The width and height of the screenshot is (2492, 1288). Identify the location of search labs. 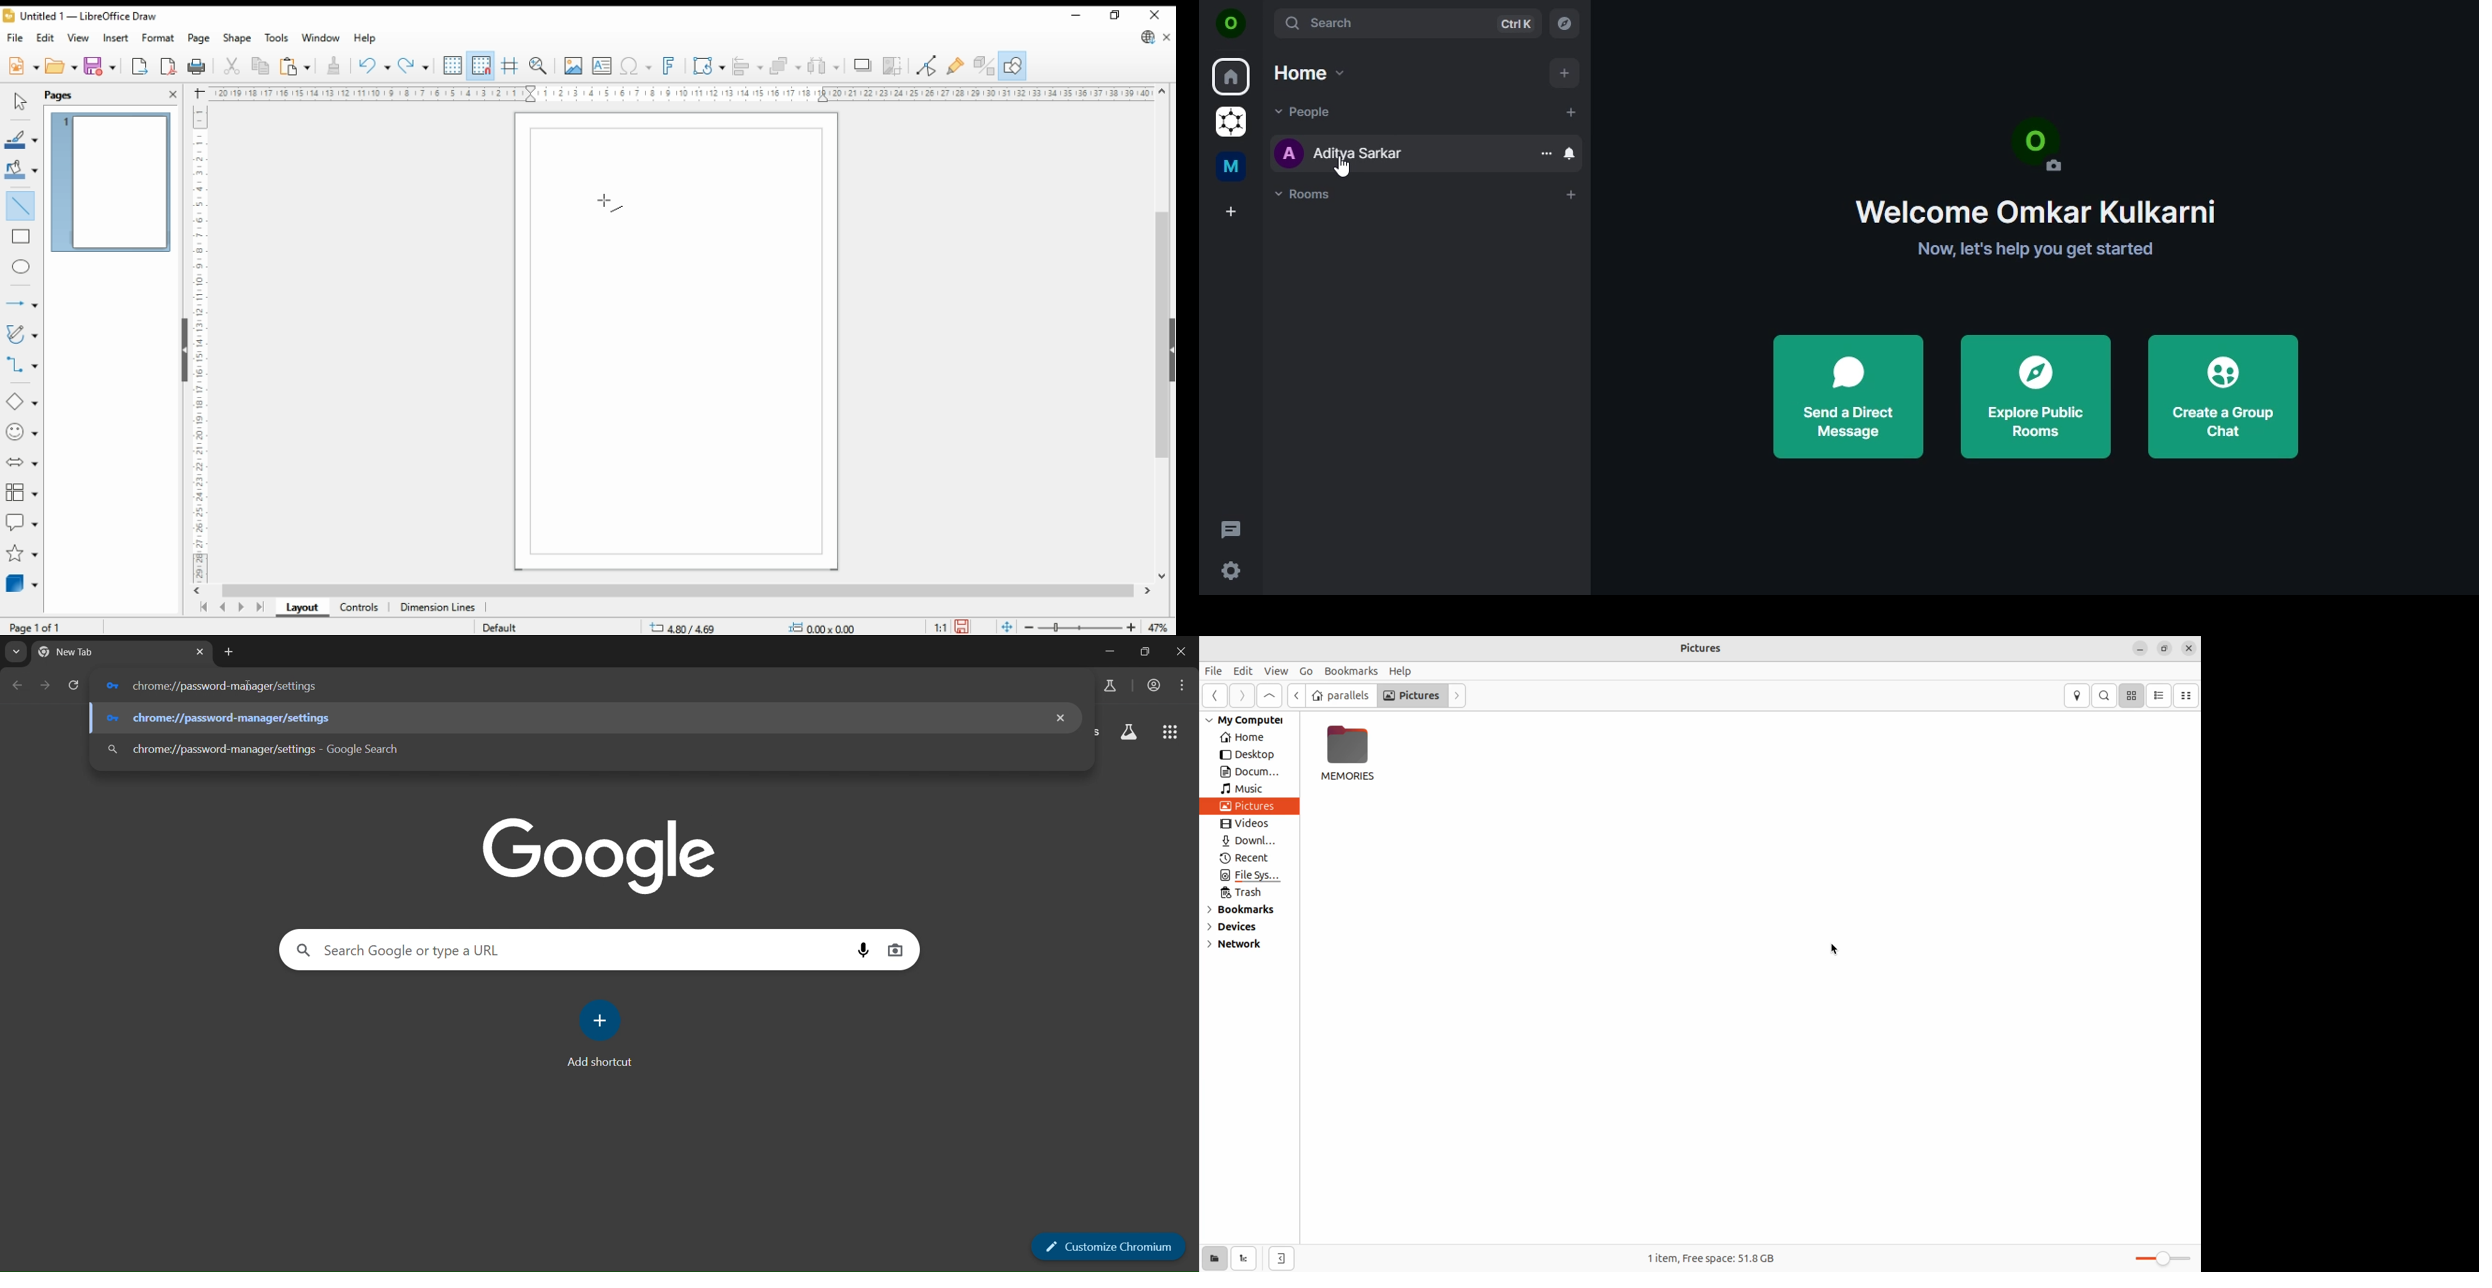
(1115, 687).